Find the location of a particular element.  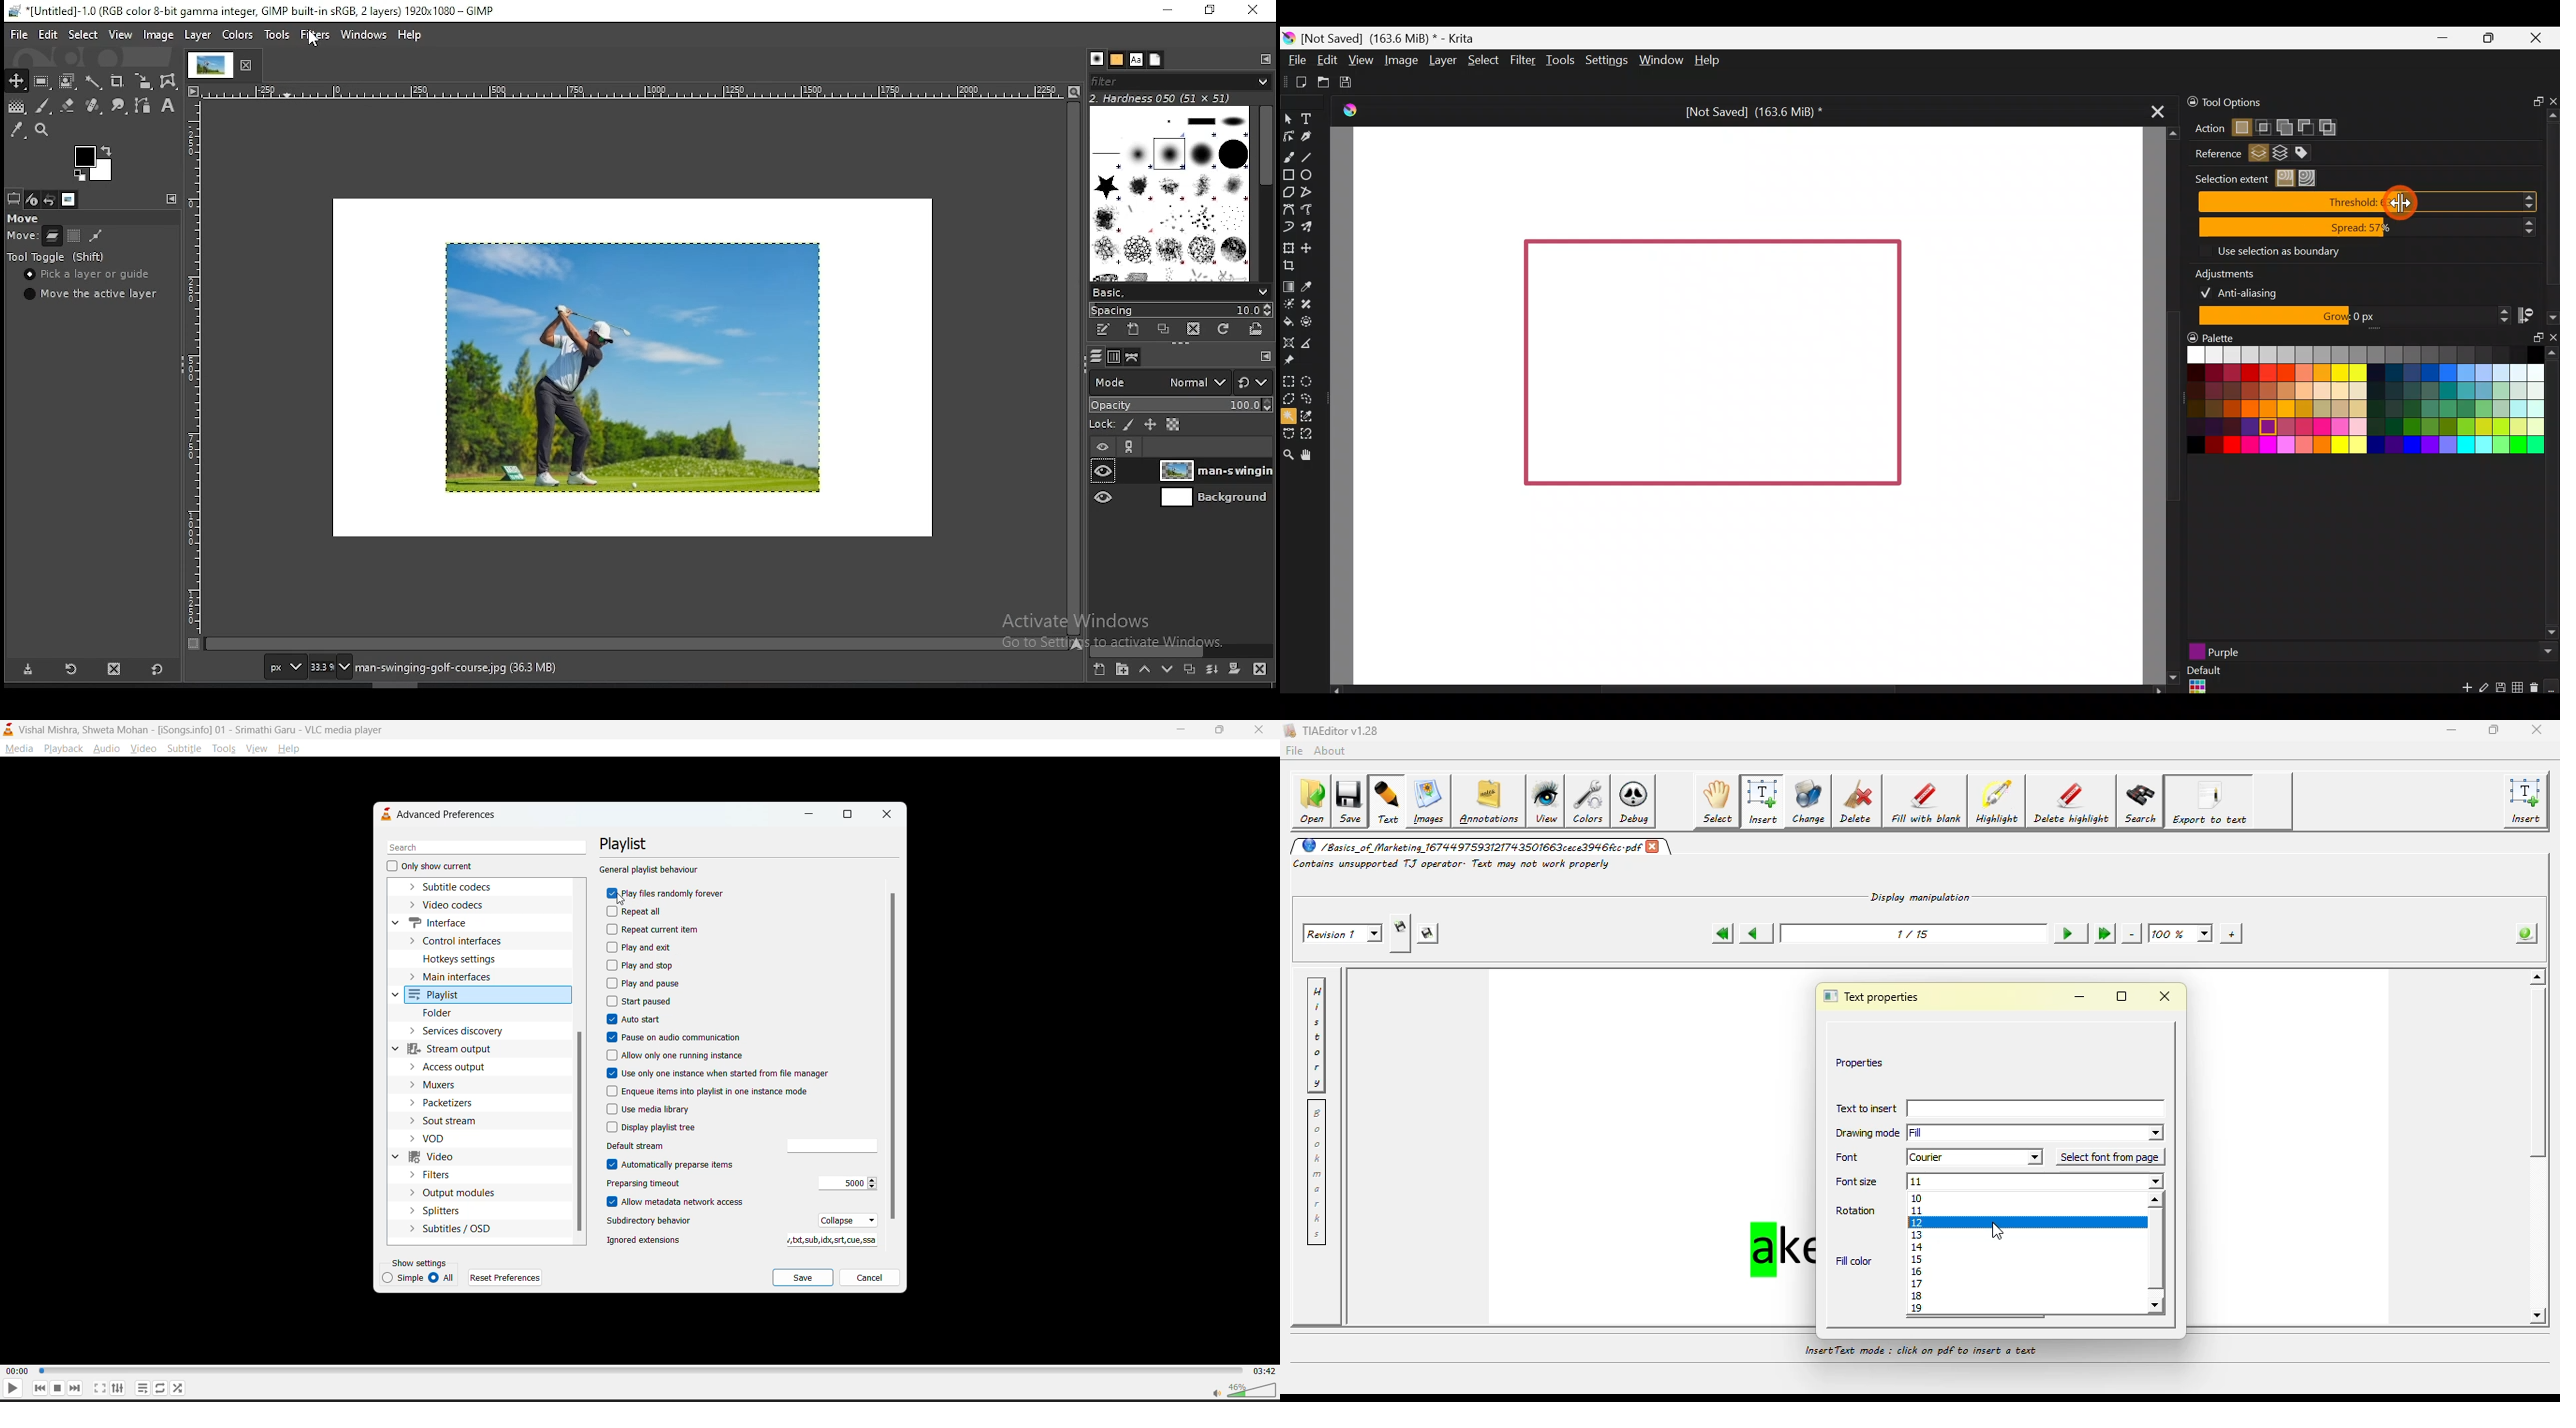

Contiguous selection tool is located at coordinates (1289, 416).